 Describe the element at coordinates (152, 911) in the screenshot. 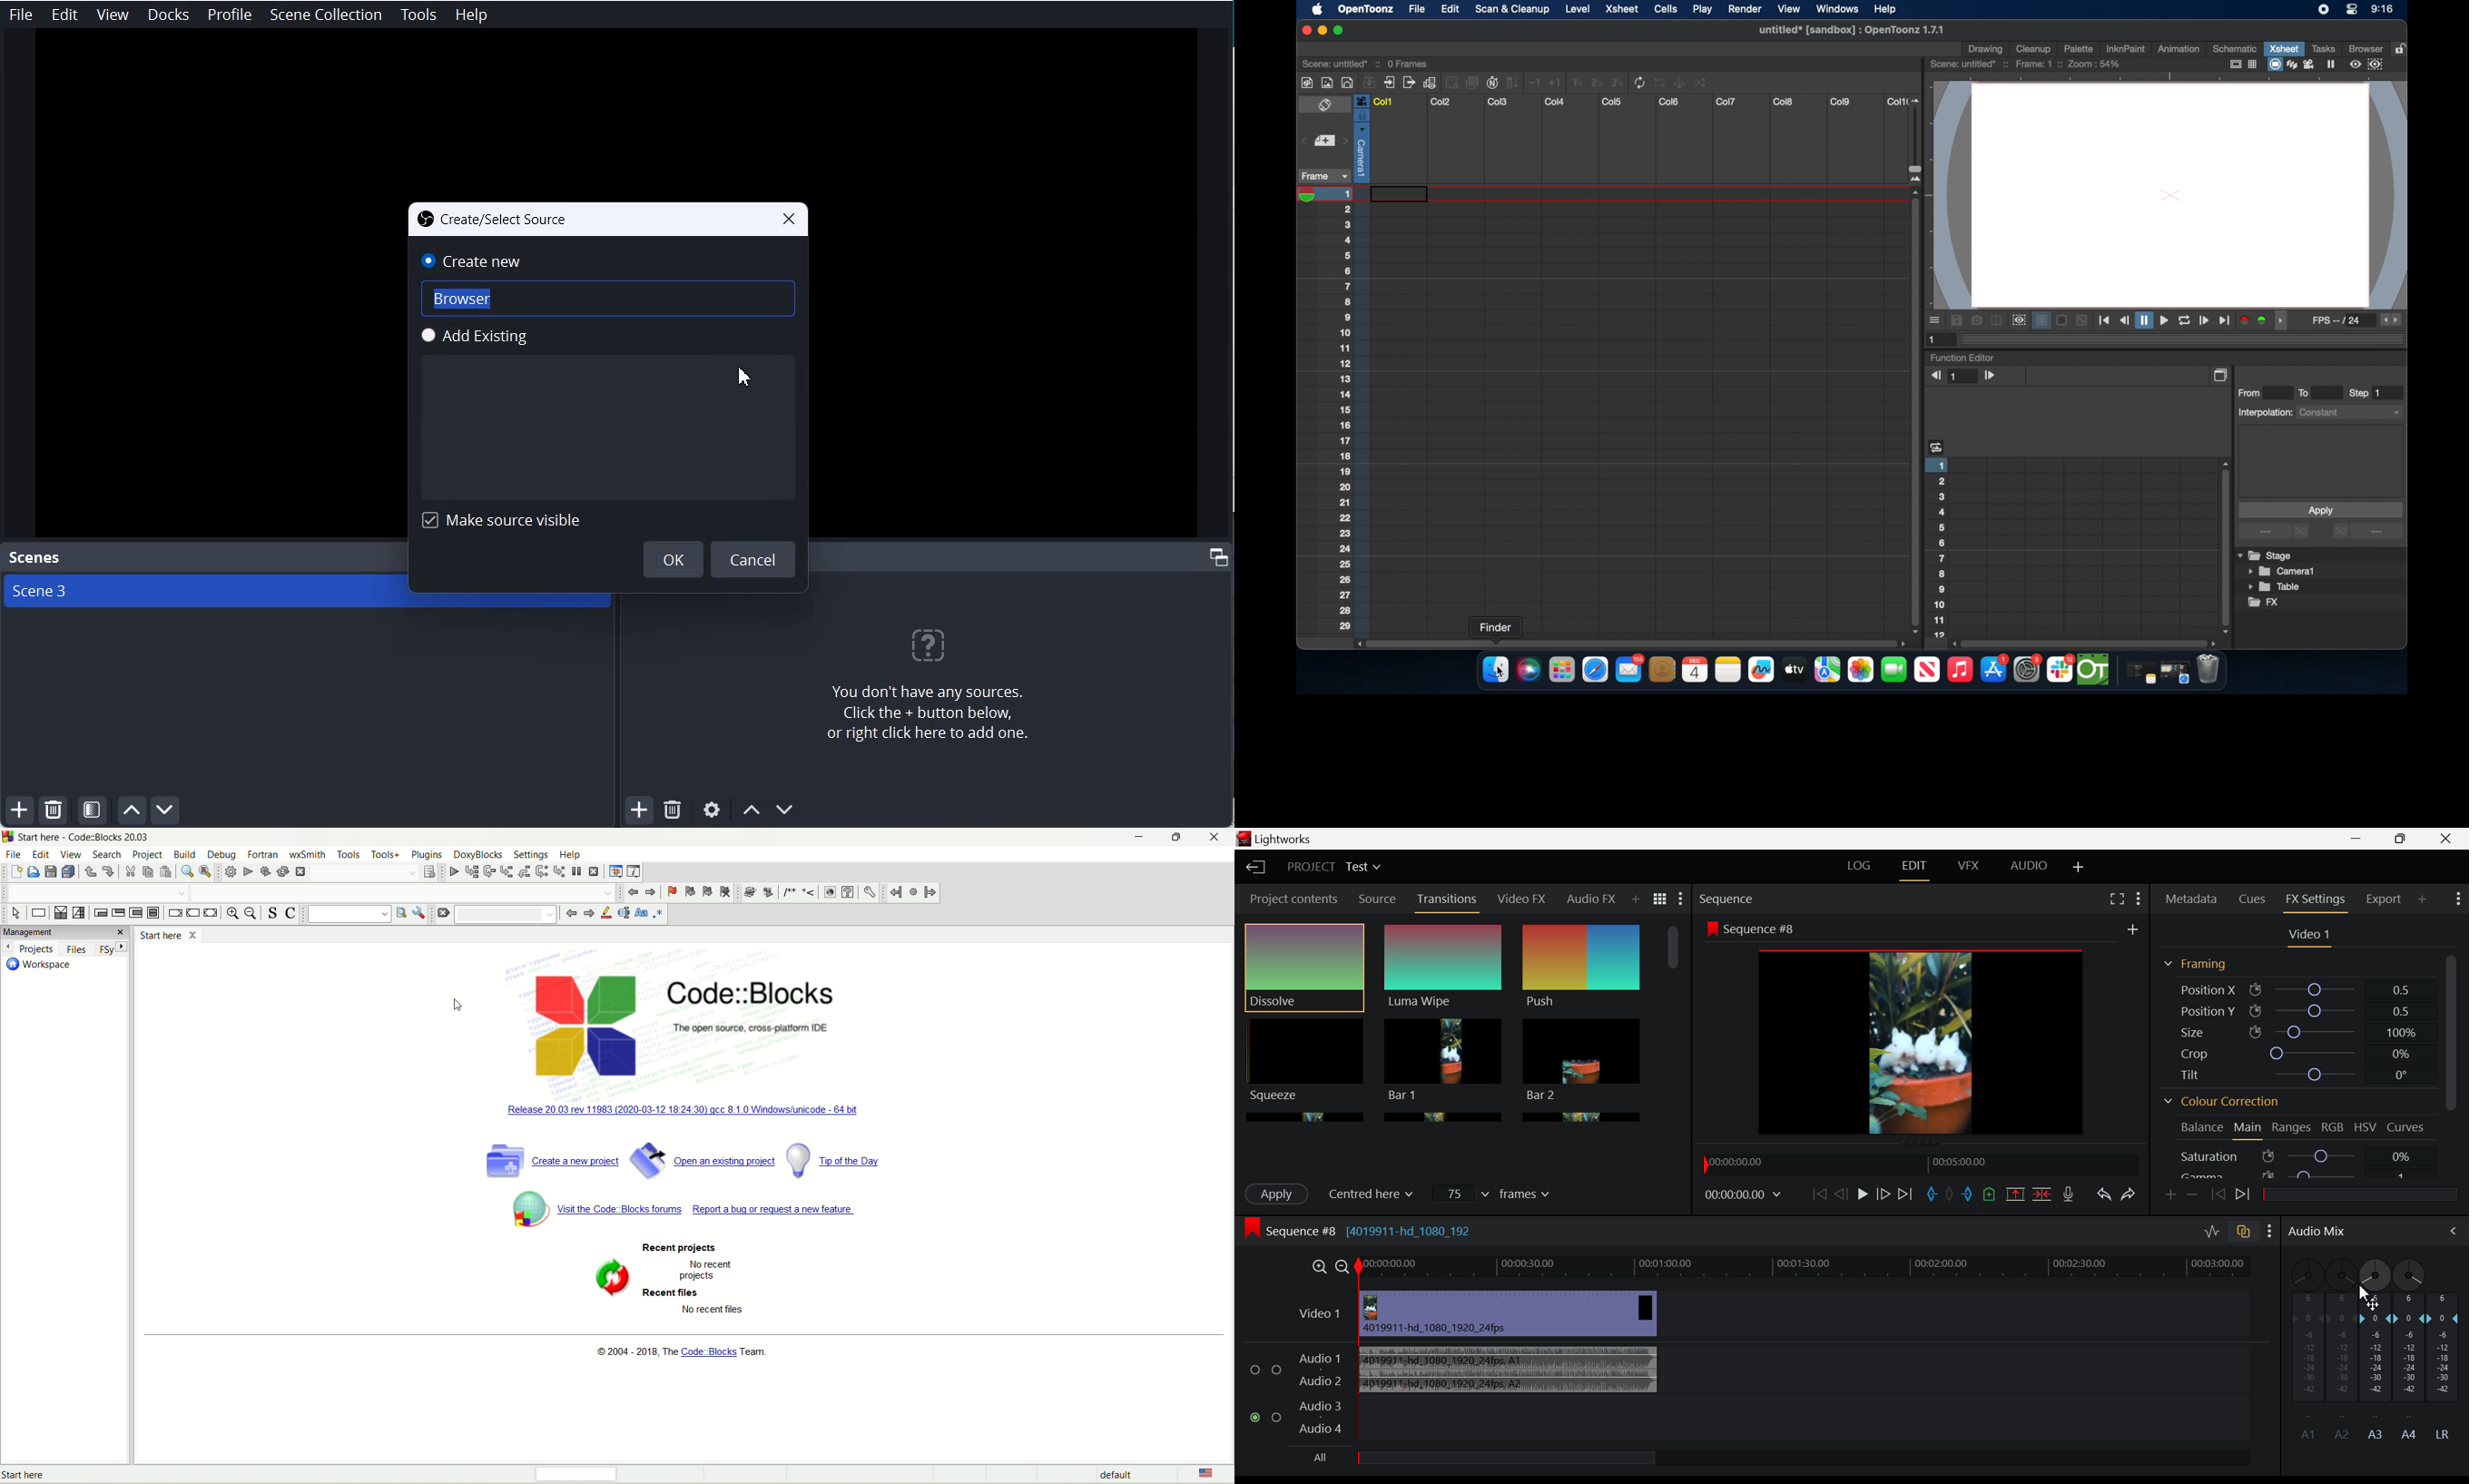

I see `block instruction` at that location.